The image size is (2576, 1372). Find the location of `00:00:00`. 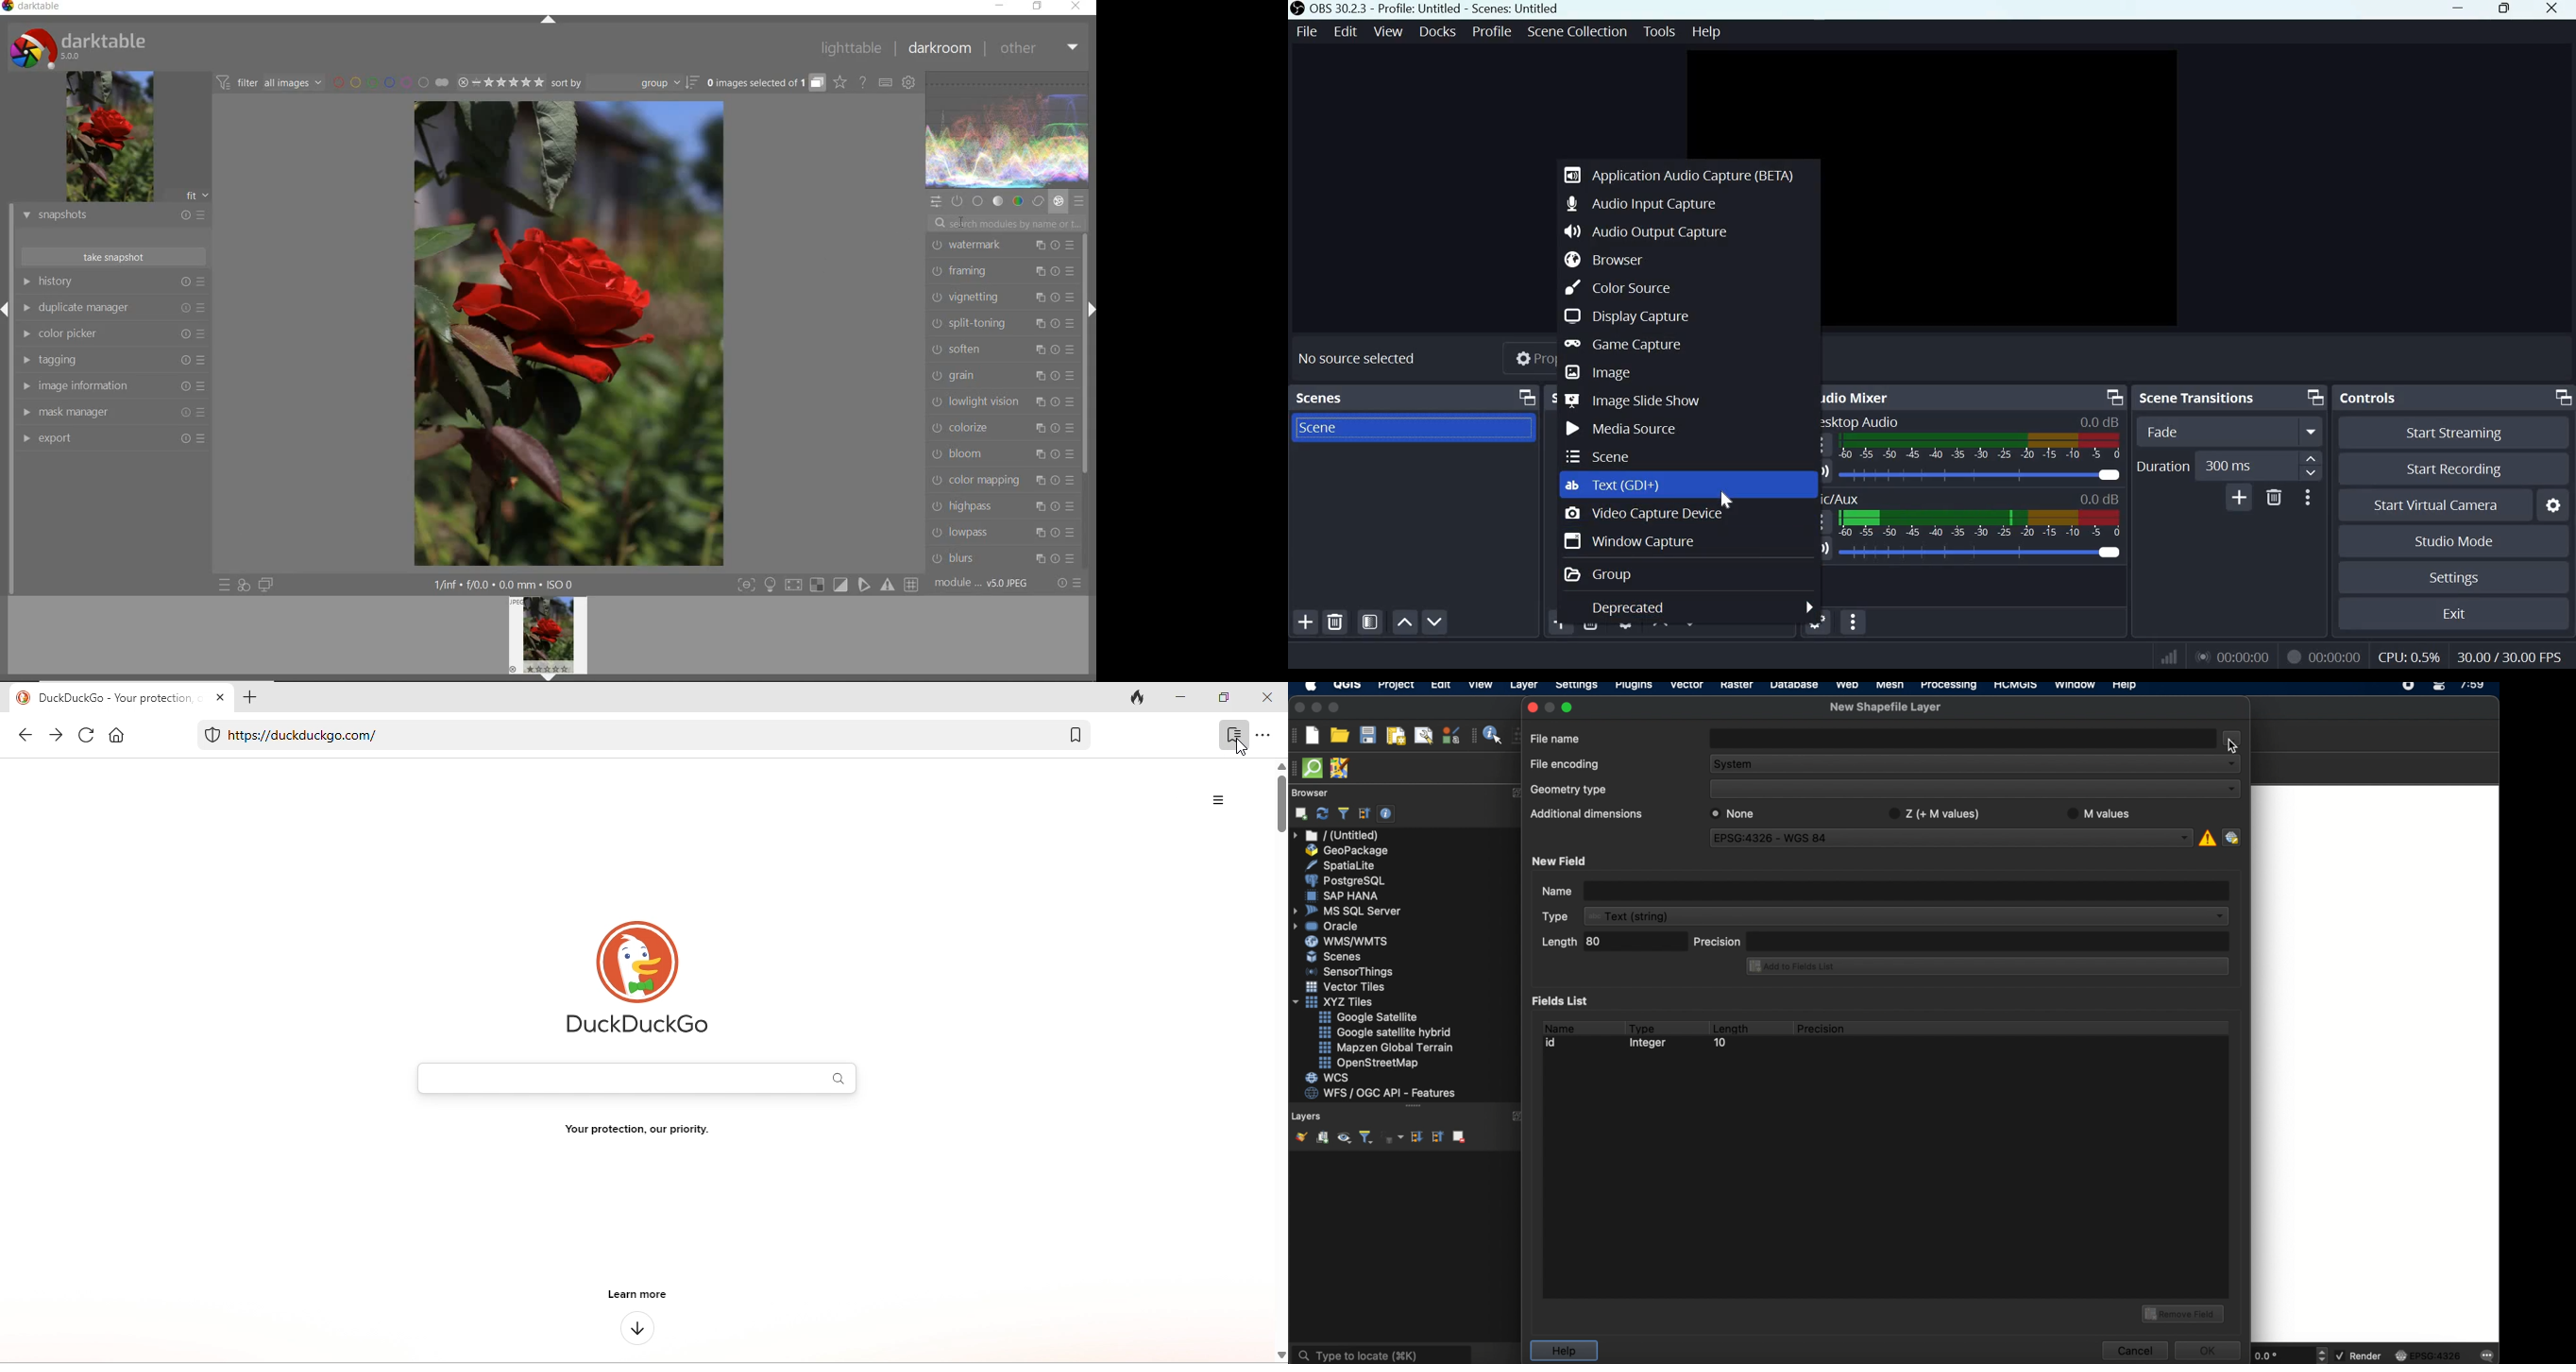

00:00:00 is located at coordinates (2231, 657).